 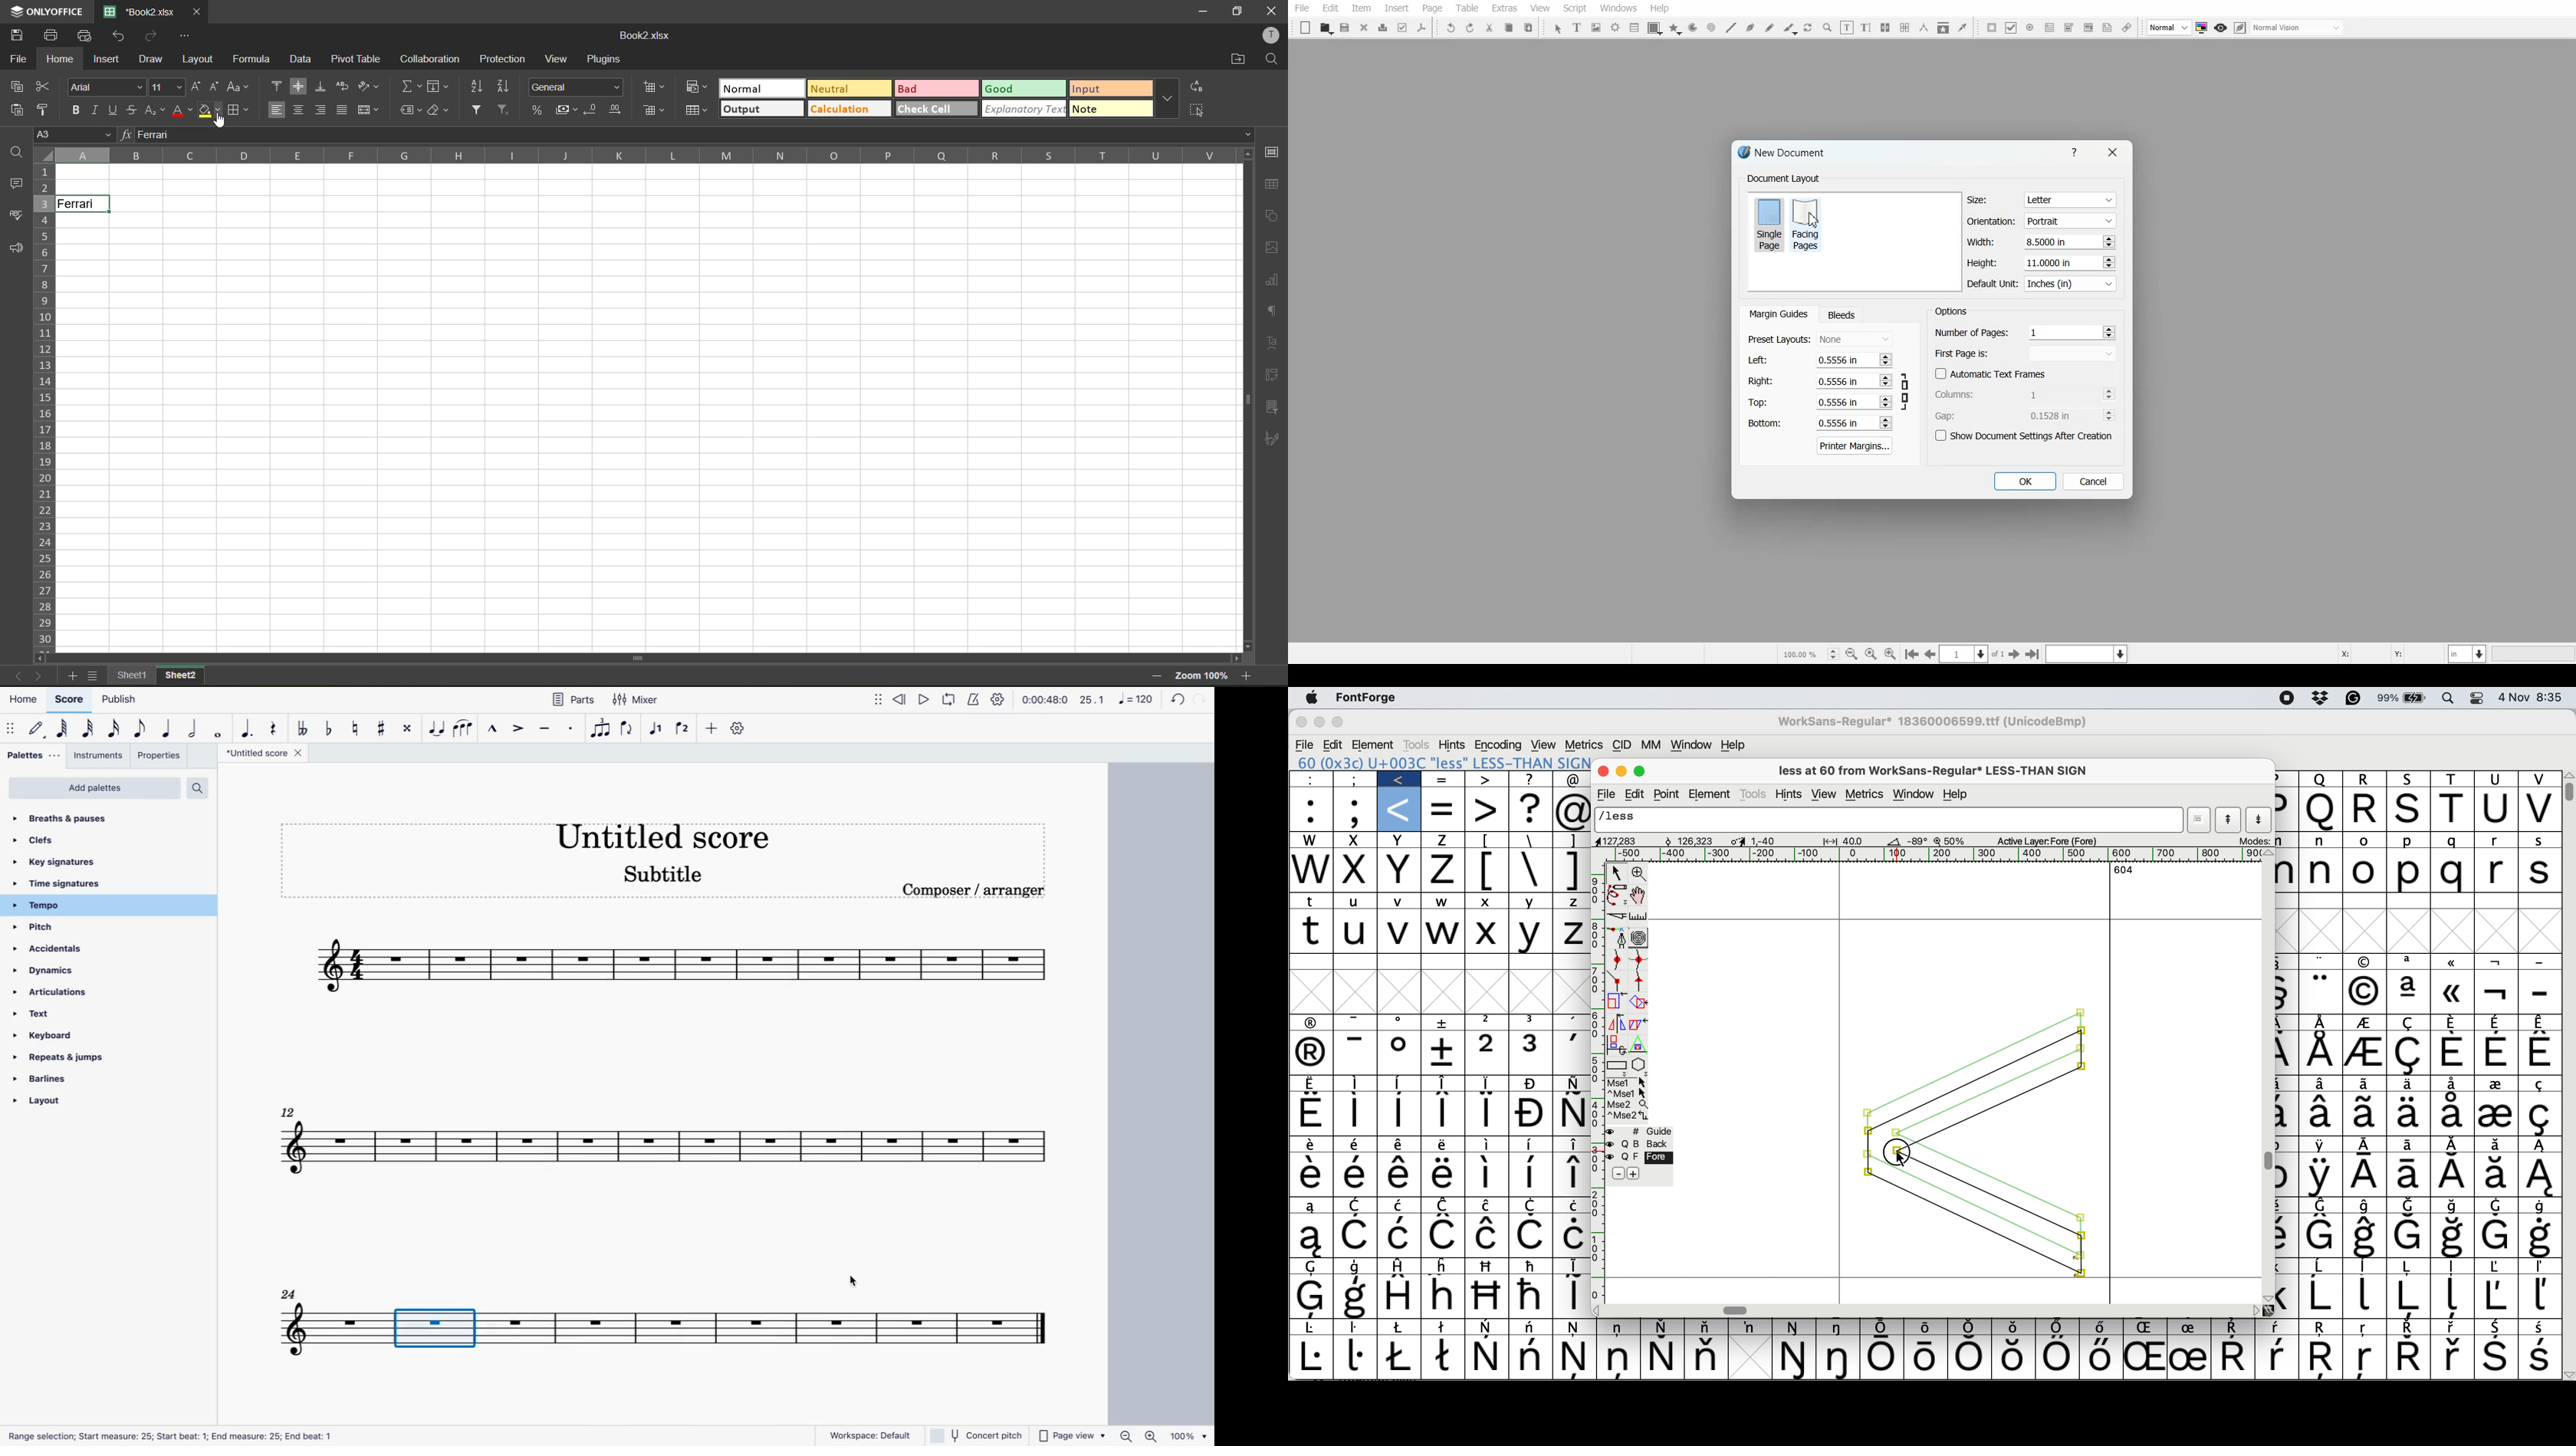 I want to click on u, so click(x=2498, y=780).